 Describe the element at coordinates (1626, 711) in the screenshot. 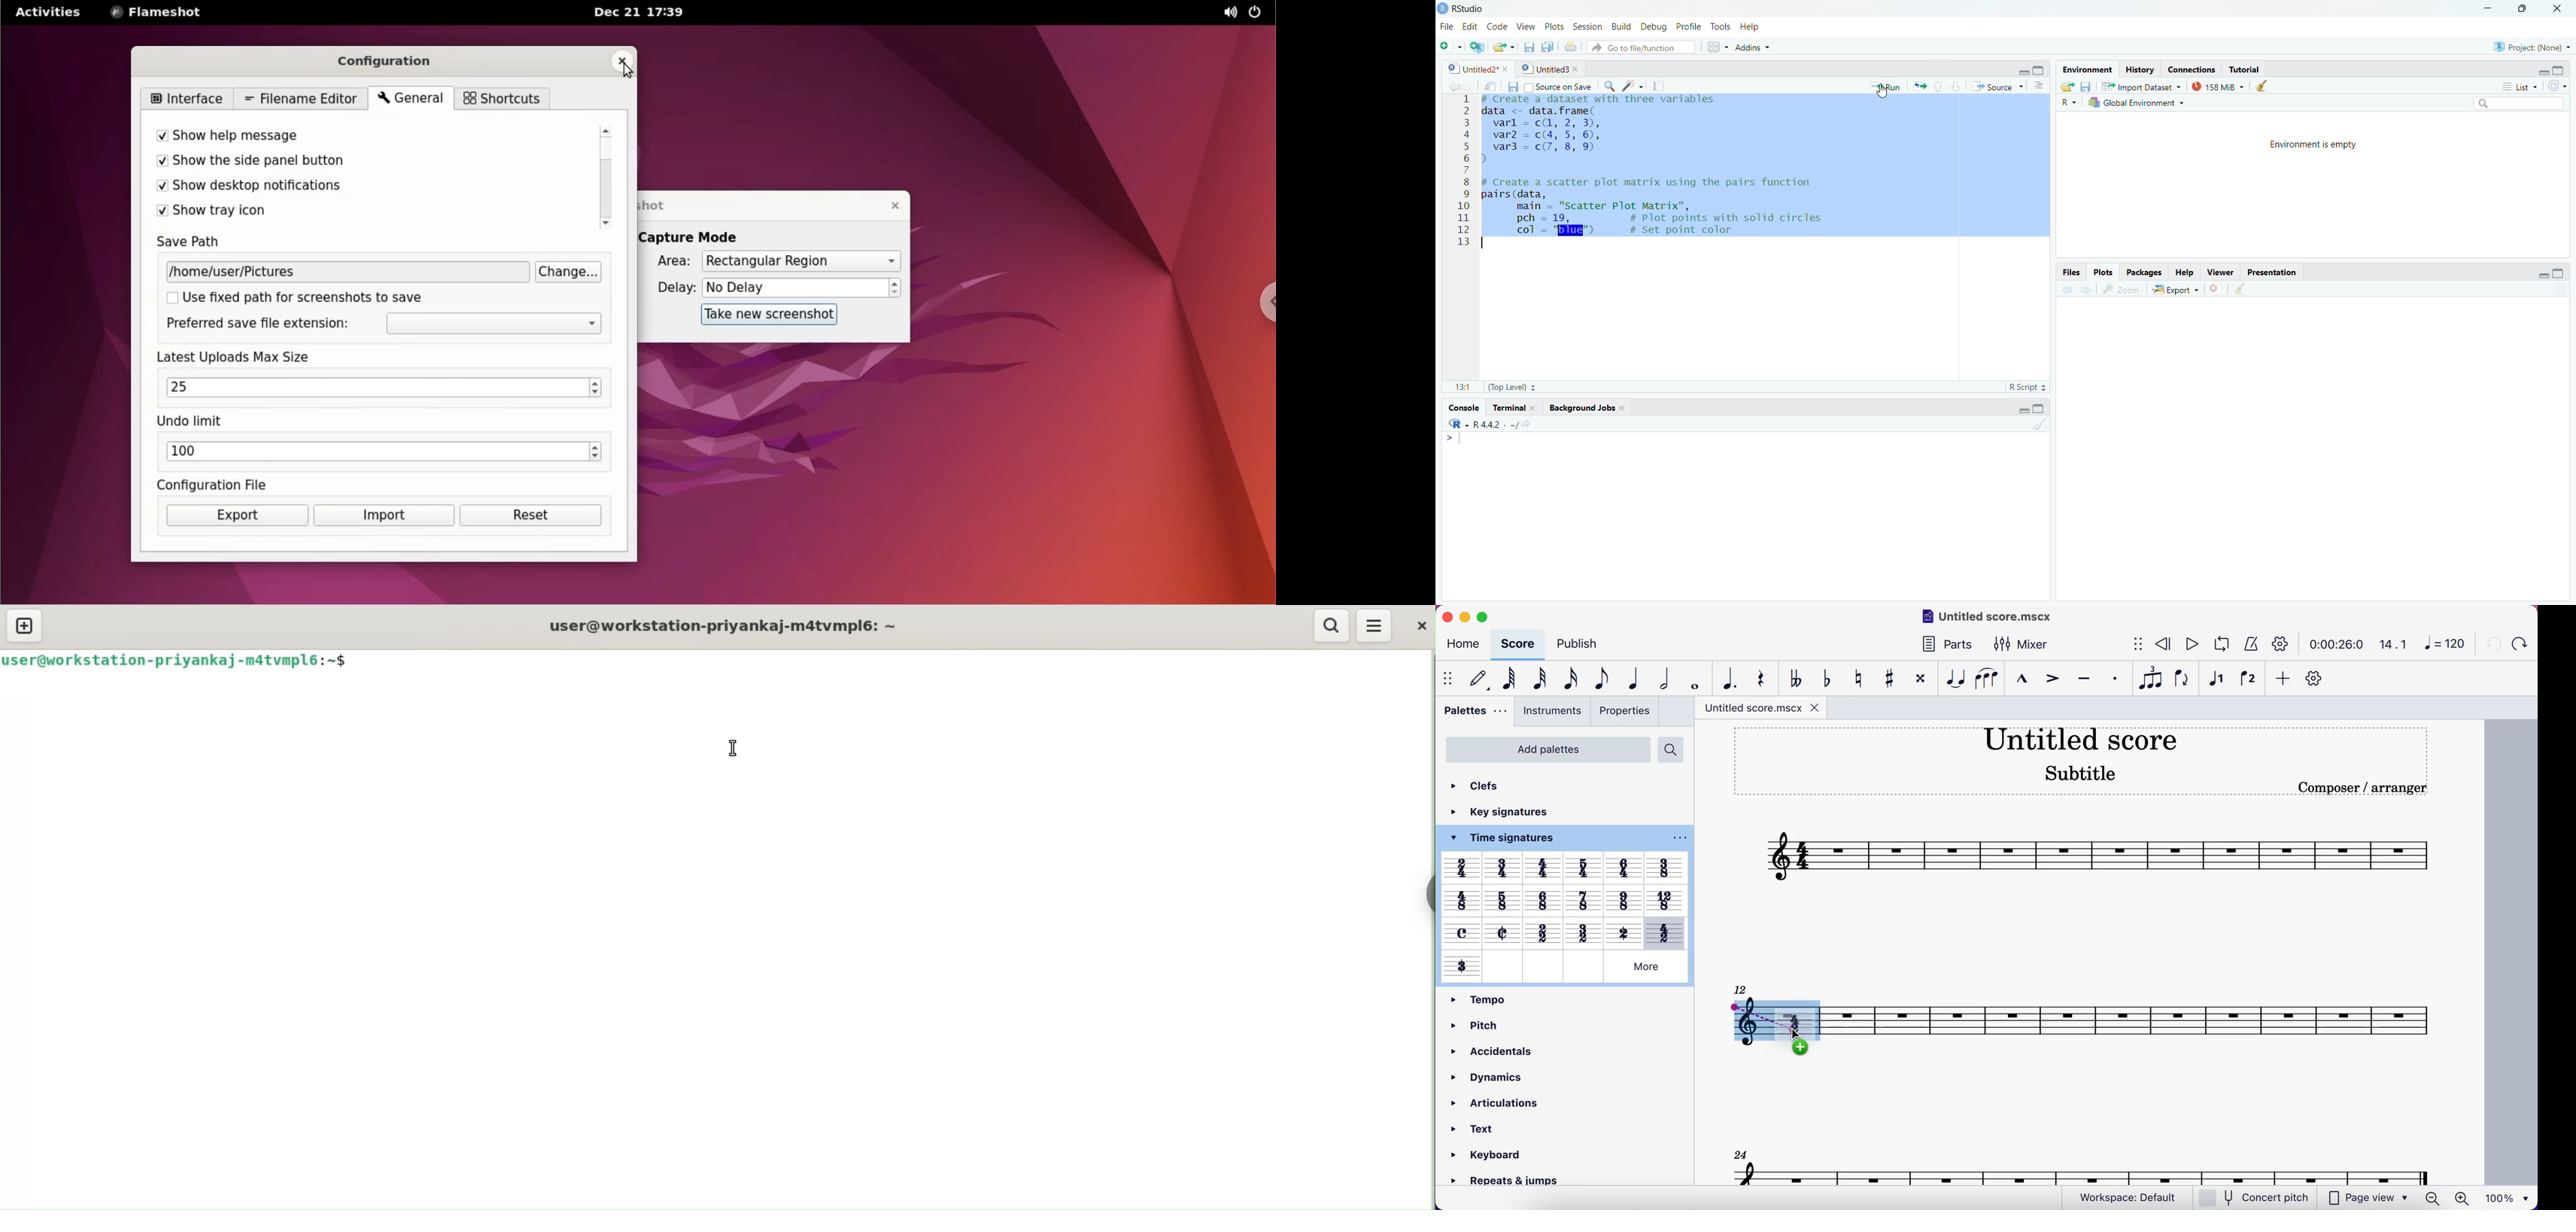

I see `properties` at that location.